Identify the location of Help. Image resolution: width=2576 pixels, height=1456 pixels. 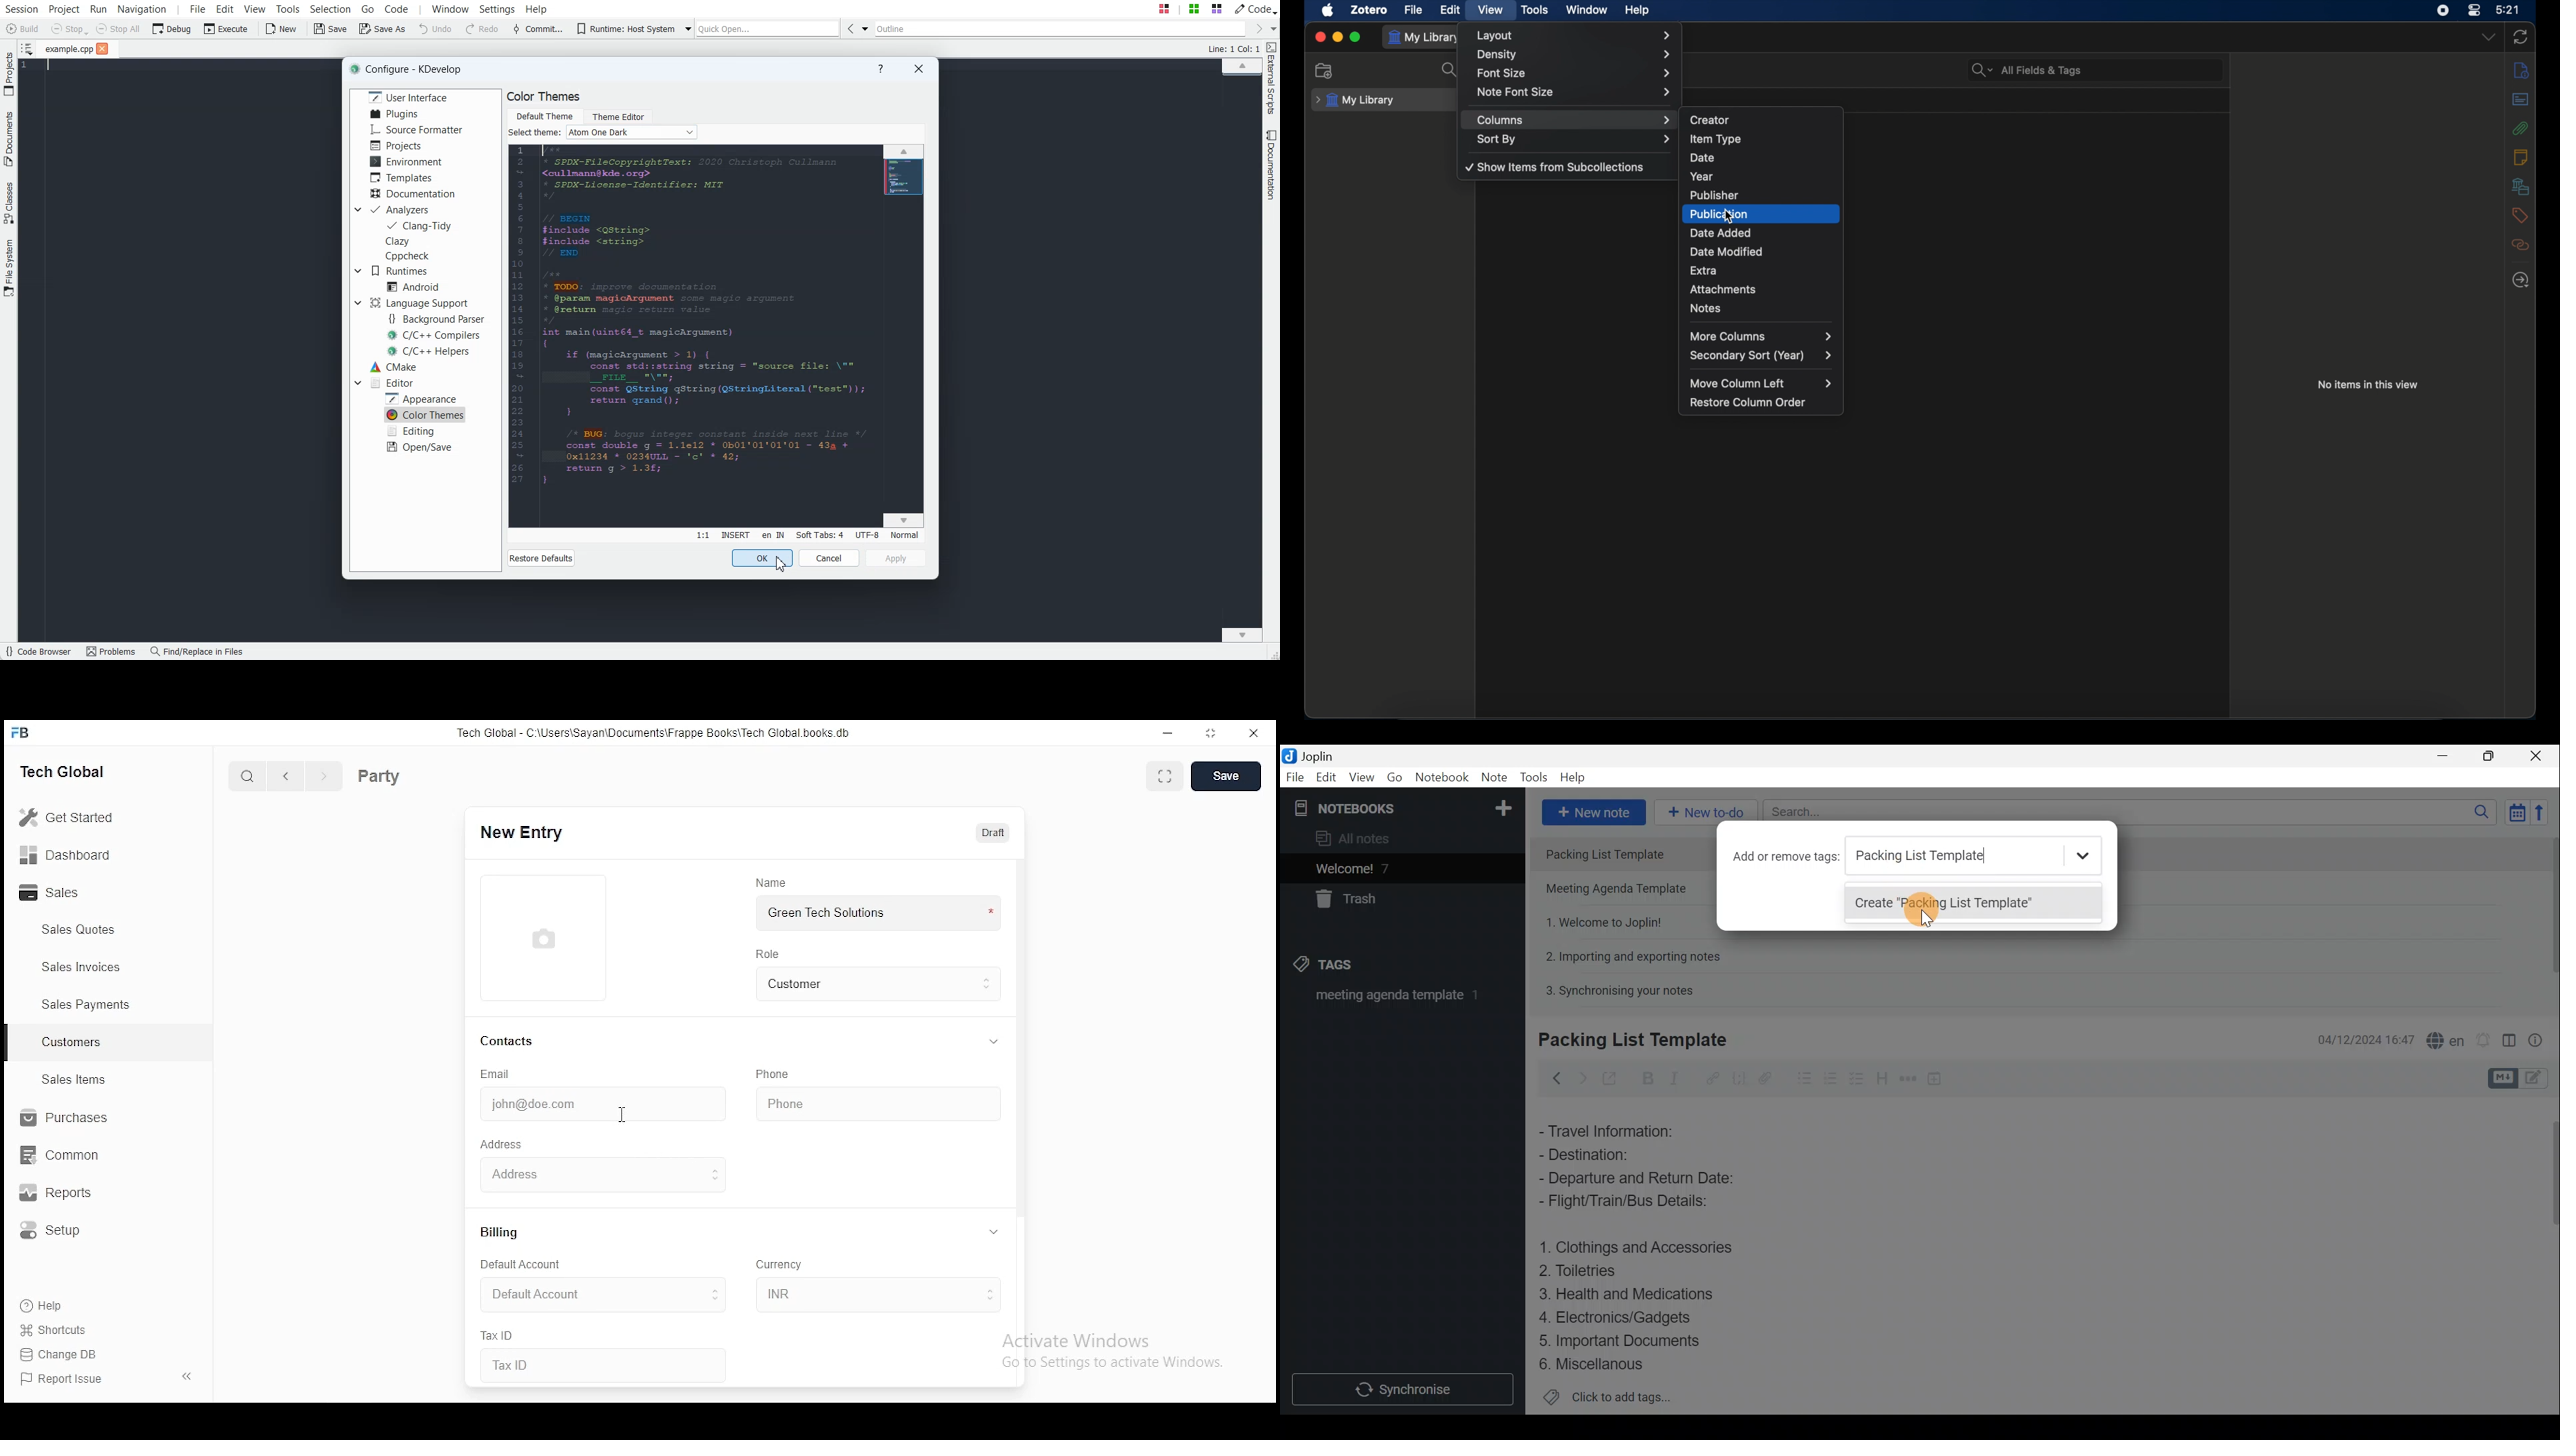
(1575, 779).